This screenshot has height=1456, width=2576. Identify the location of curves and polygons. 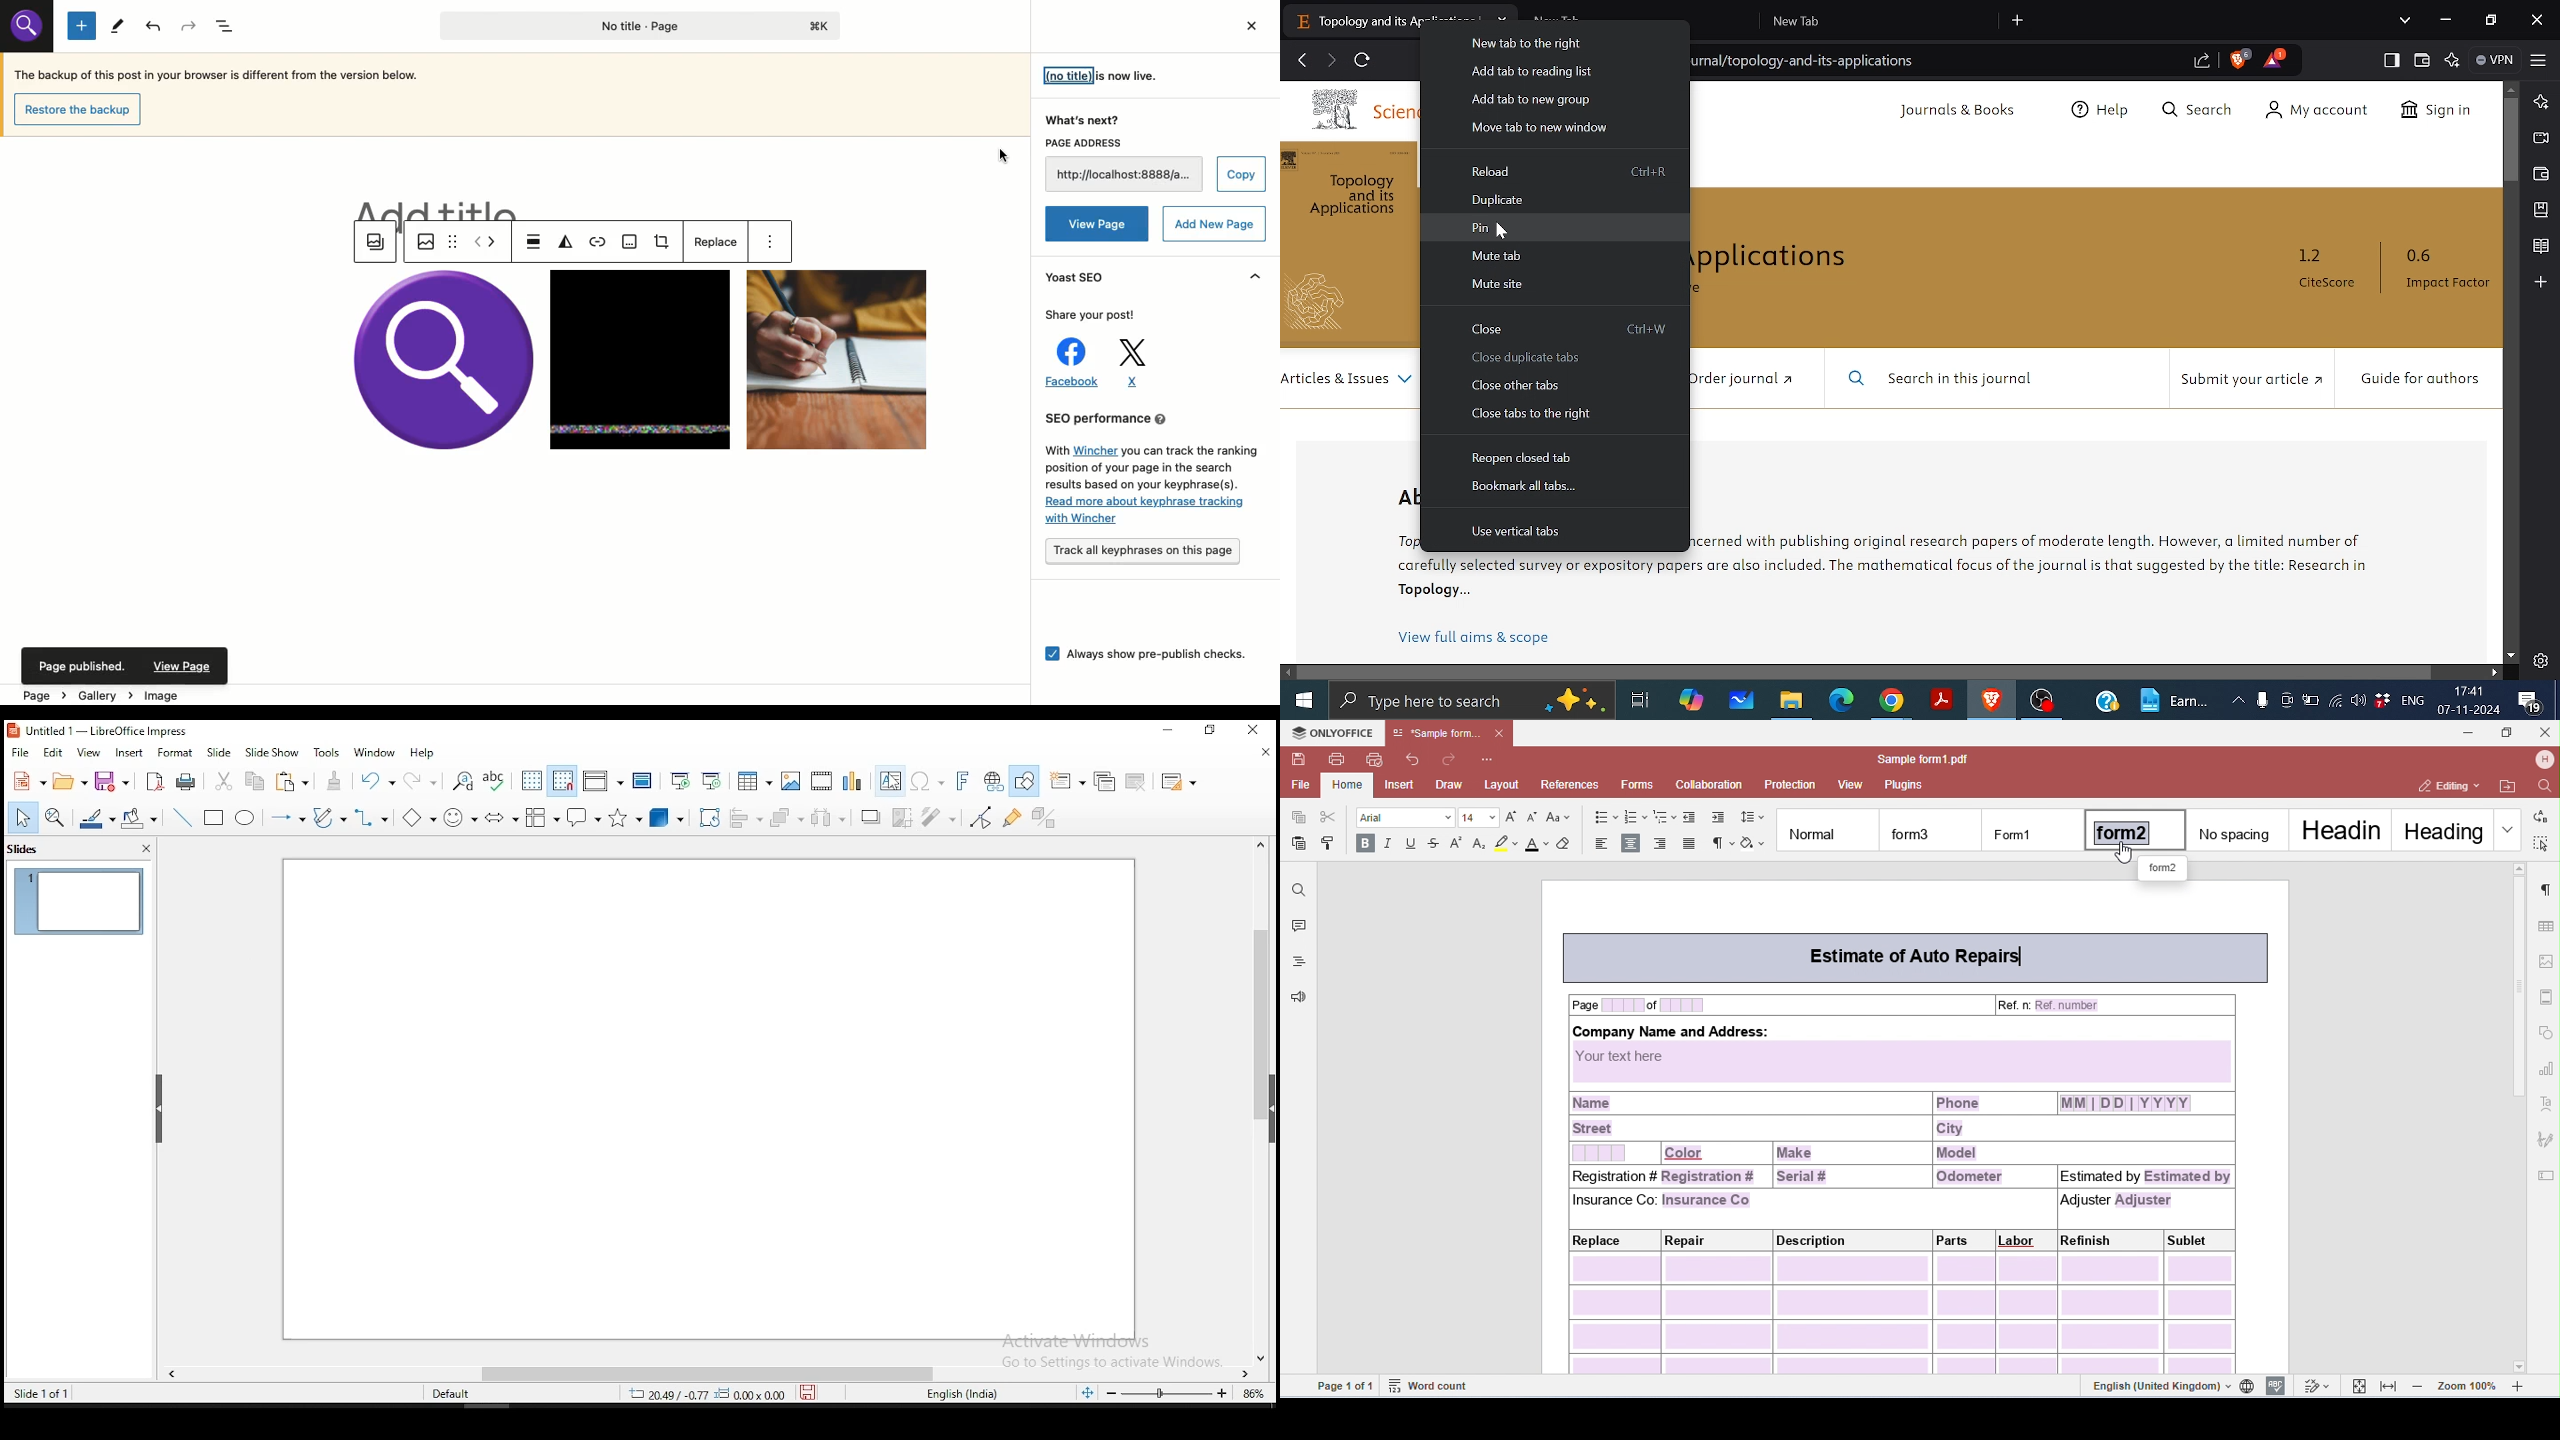
(328, 821).